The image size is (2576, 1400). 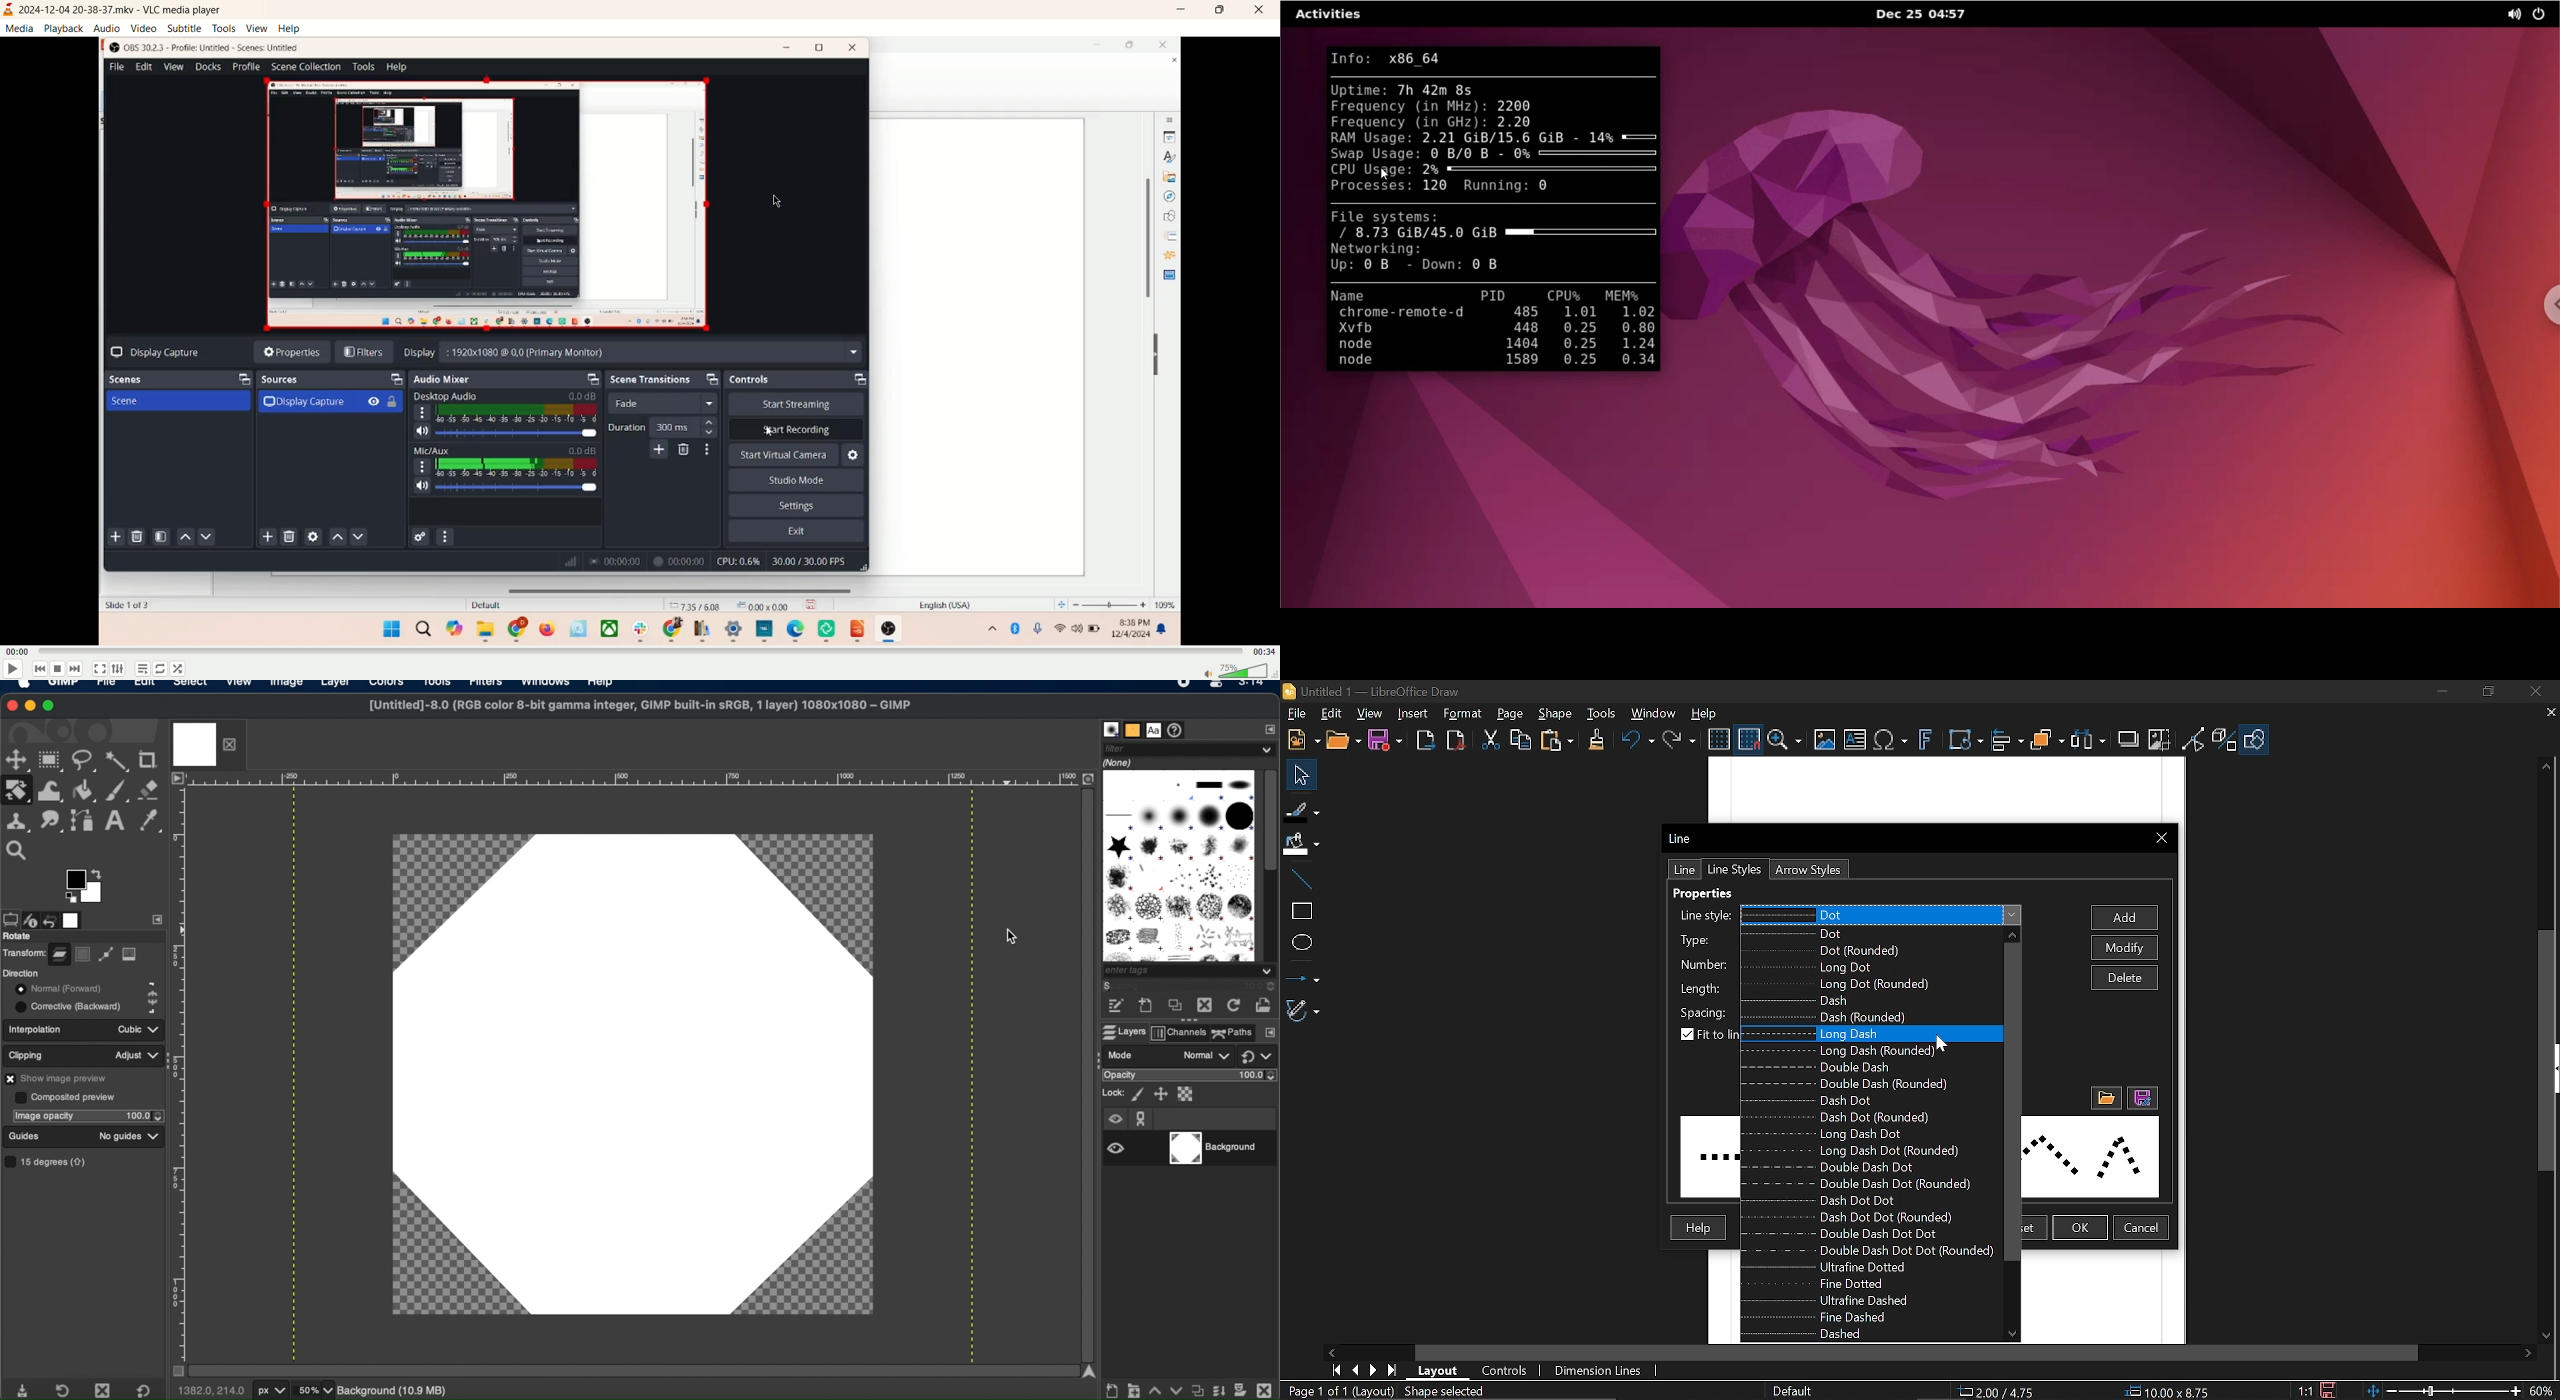 What do you see at coordinates (137, 1055) in the screenshot?
I see `adjust dropdown` at bounding box center [137, 1055].